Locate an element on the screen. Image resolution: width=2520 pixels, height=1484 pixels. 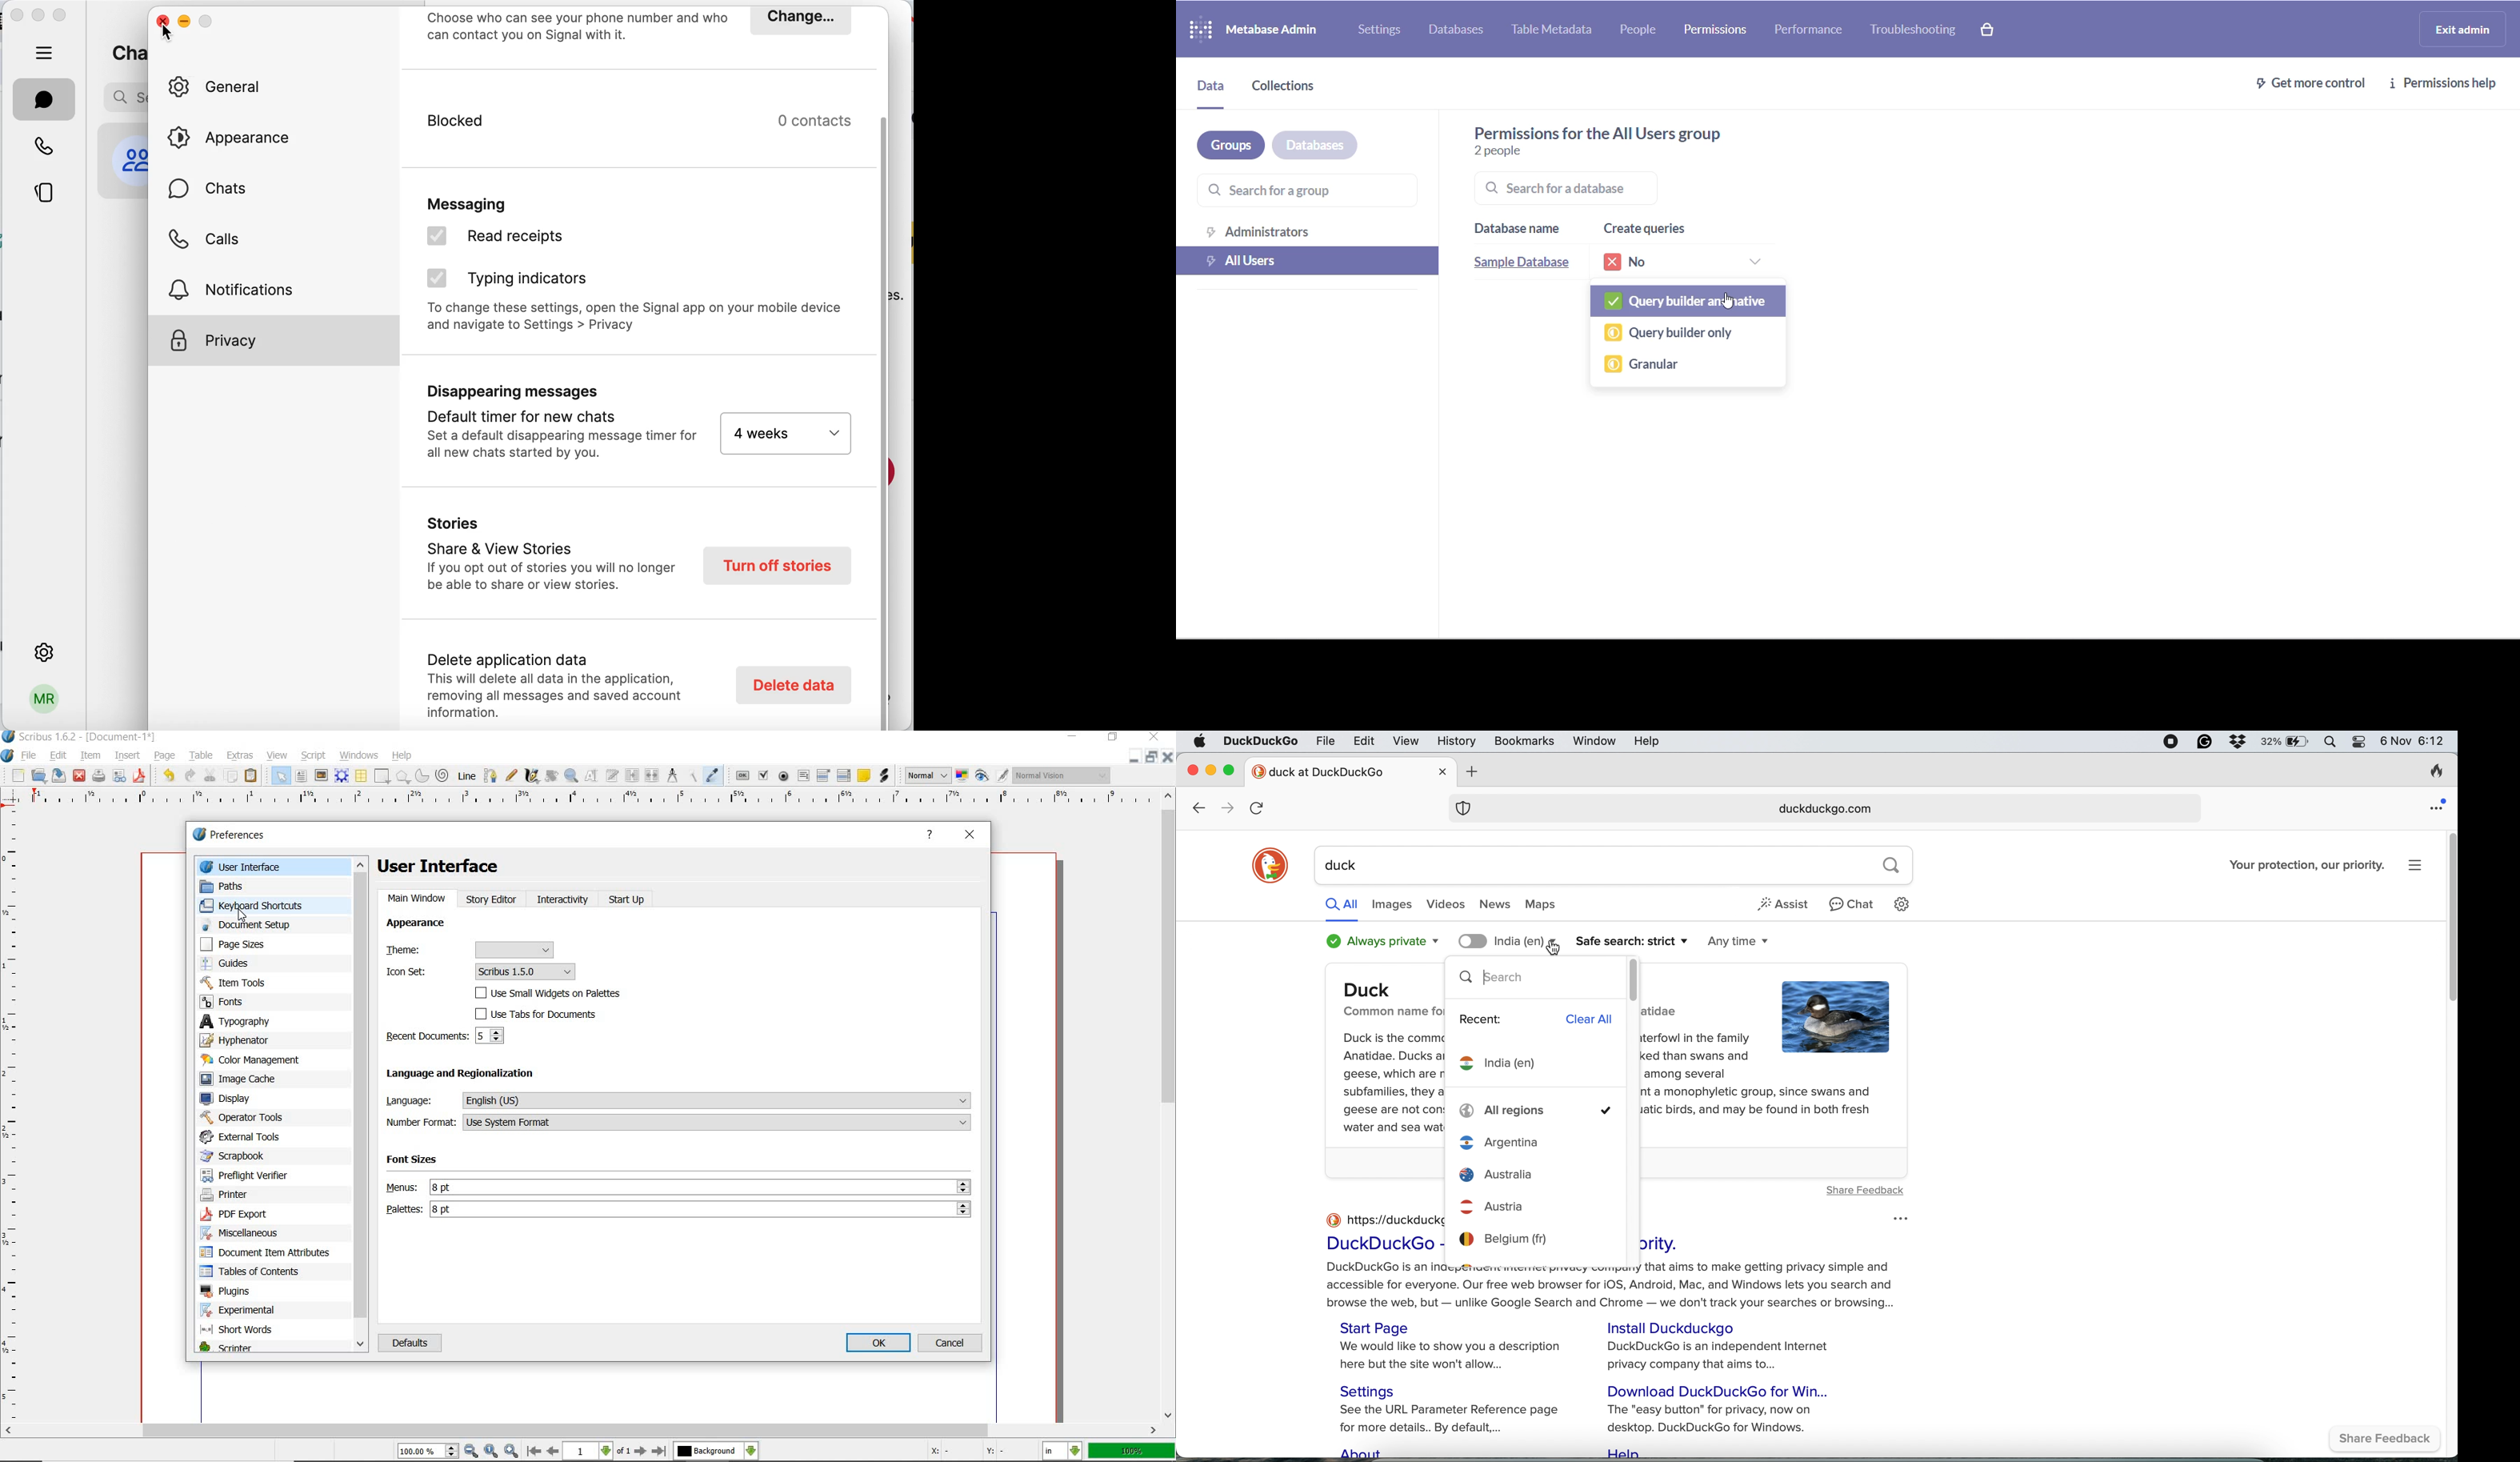
Cursor is located at coordinates (436, 278).